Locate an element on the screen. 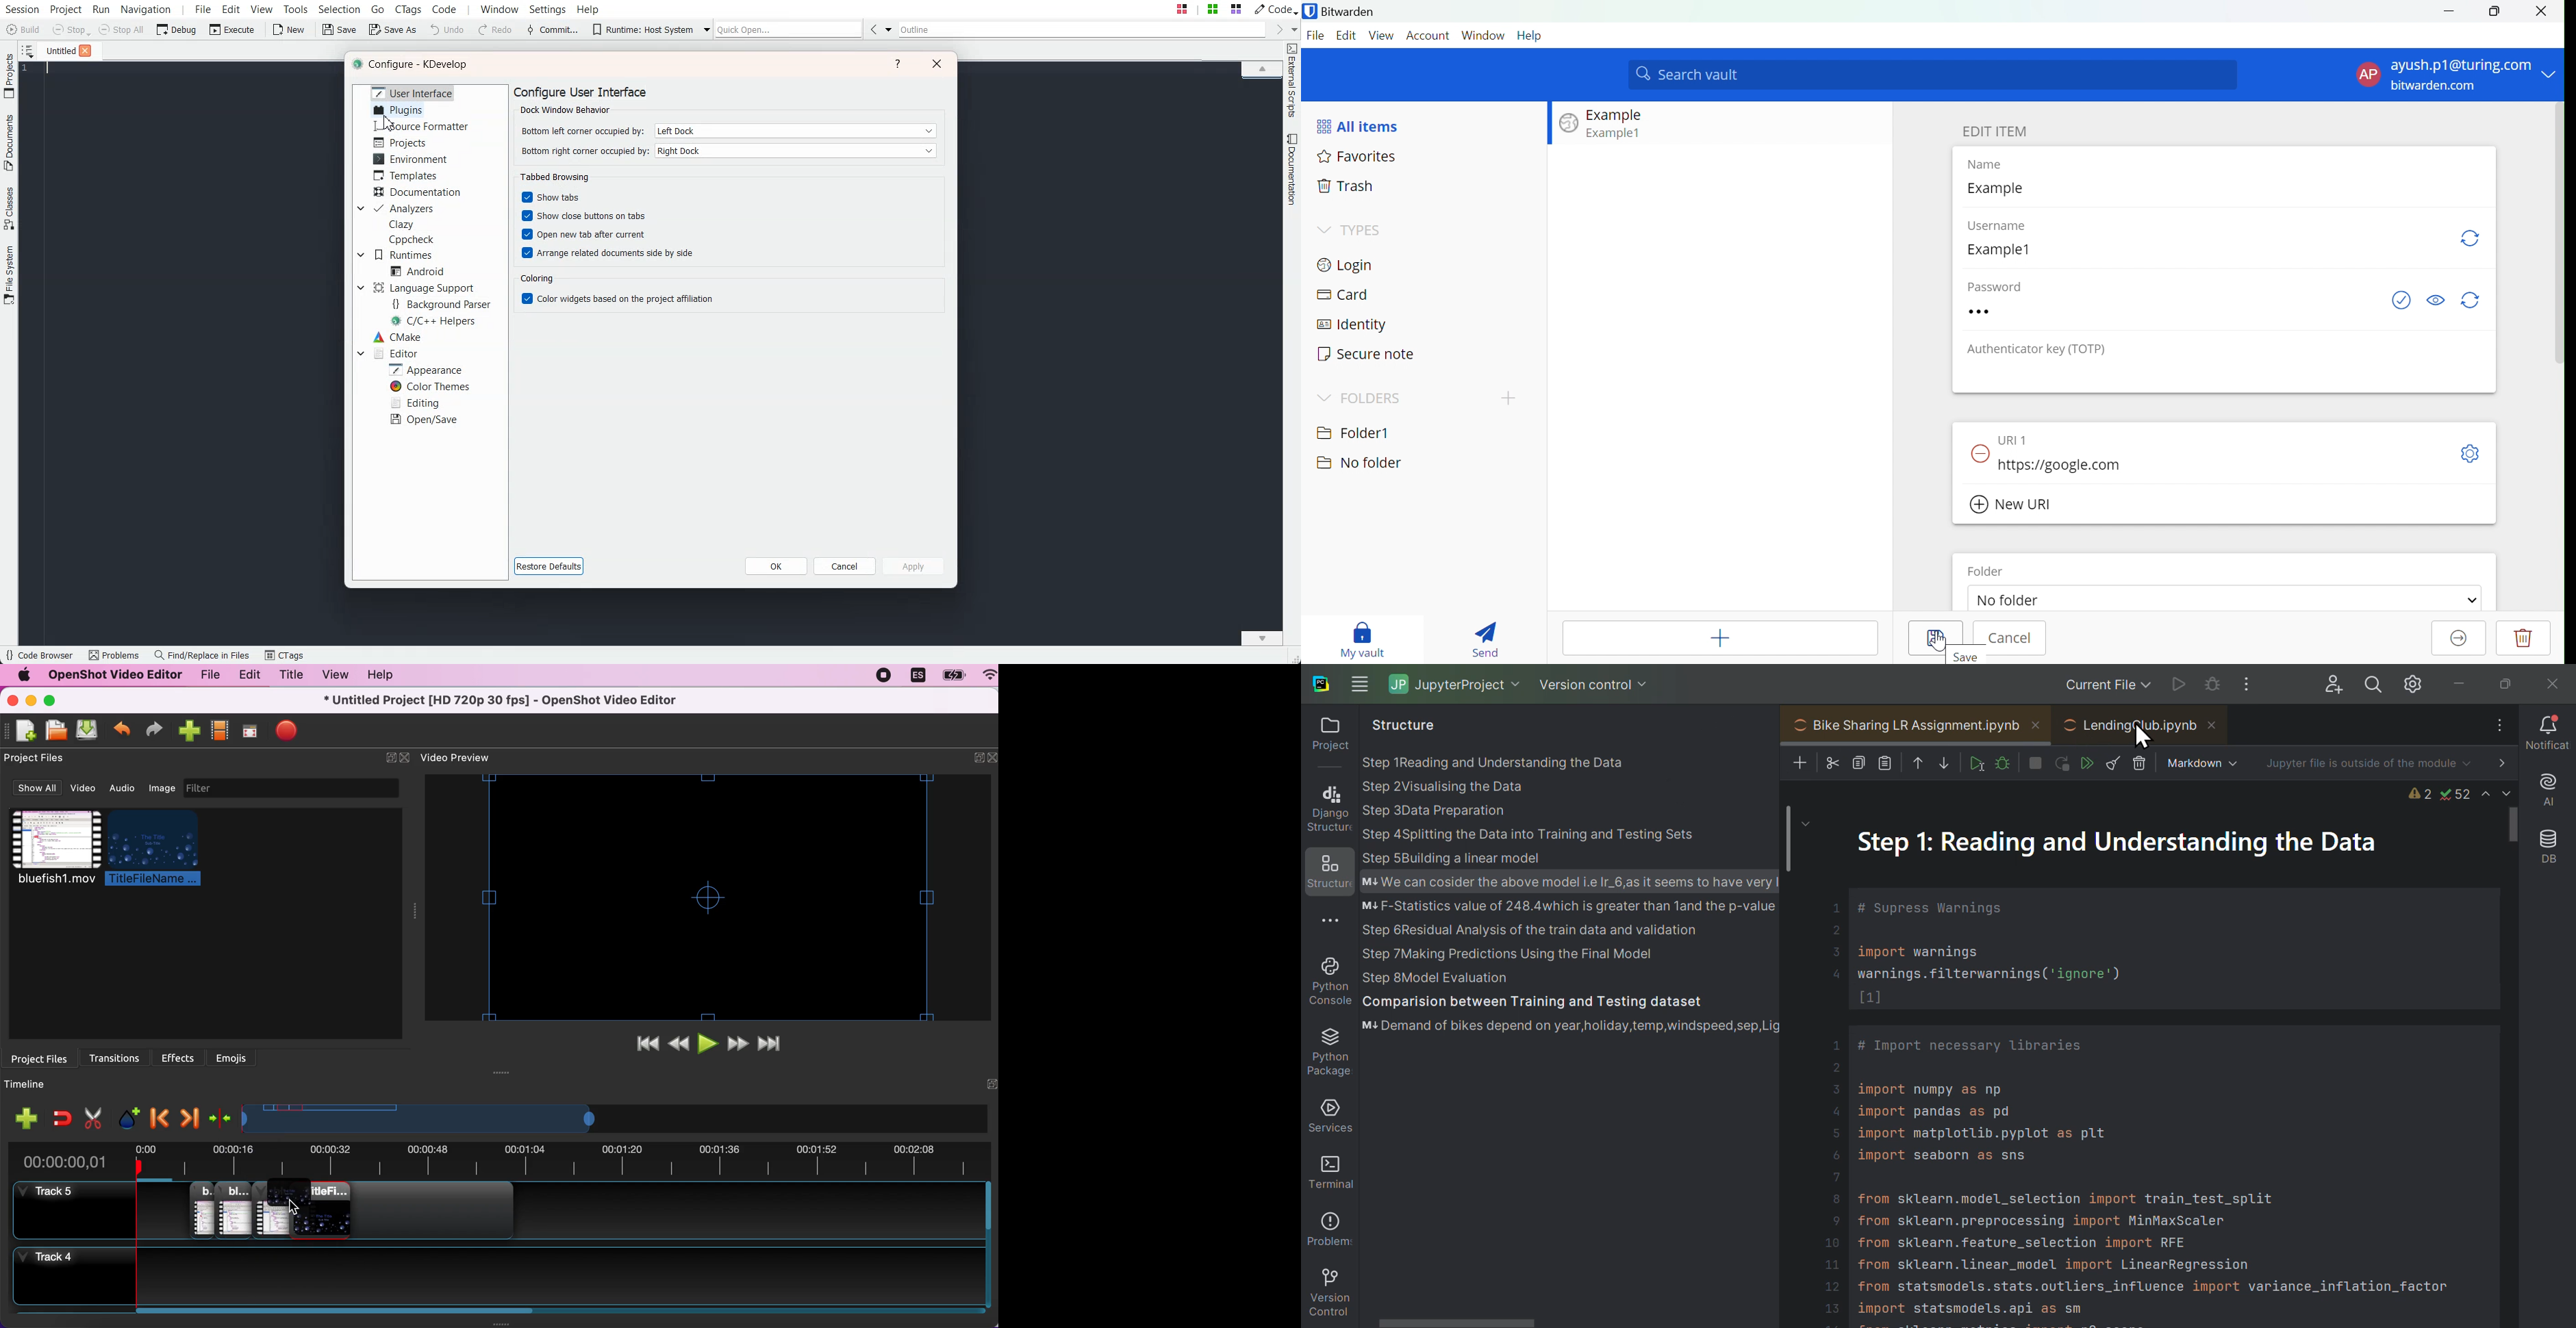 The width and height of the screenshot is (2576, 1344). scroll bar is located at coordinates (1455, 1321).